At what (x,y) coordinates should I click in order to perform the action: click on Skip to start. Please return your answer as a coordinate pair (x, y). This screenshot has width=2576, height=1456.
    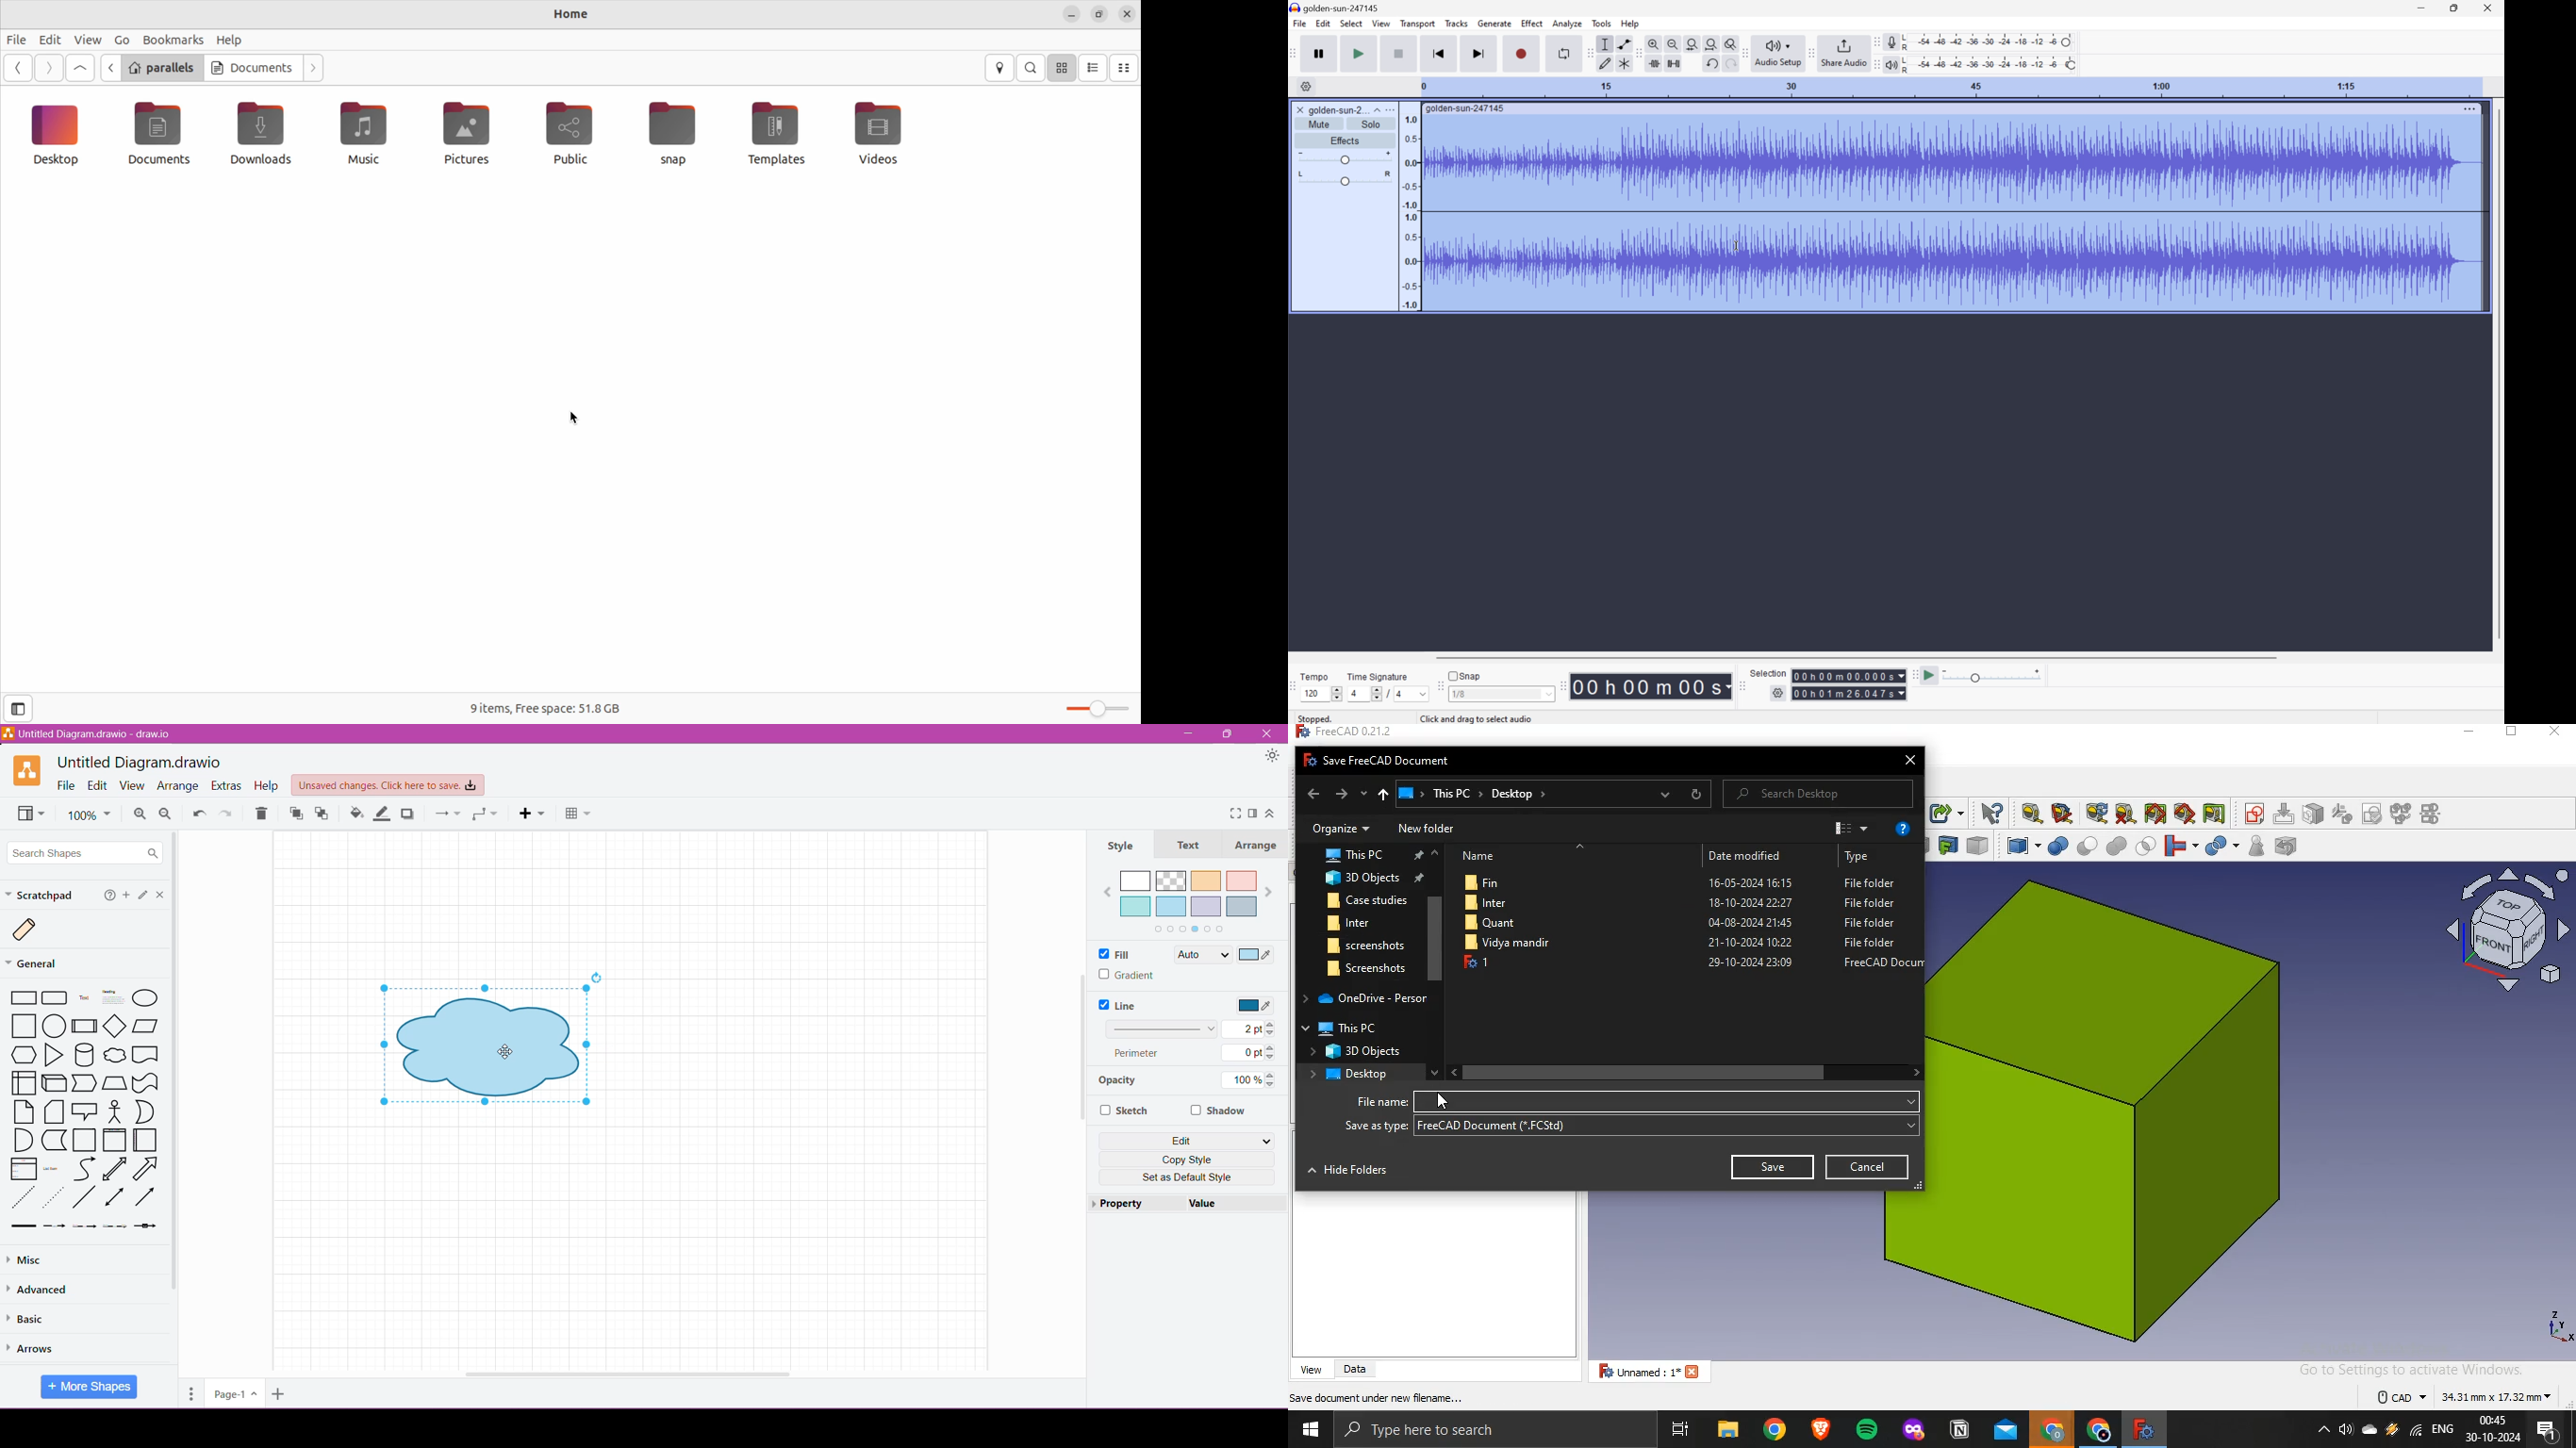
    Looking at the image, I should click on (1439, 53).